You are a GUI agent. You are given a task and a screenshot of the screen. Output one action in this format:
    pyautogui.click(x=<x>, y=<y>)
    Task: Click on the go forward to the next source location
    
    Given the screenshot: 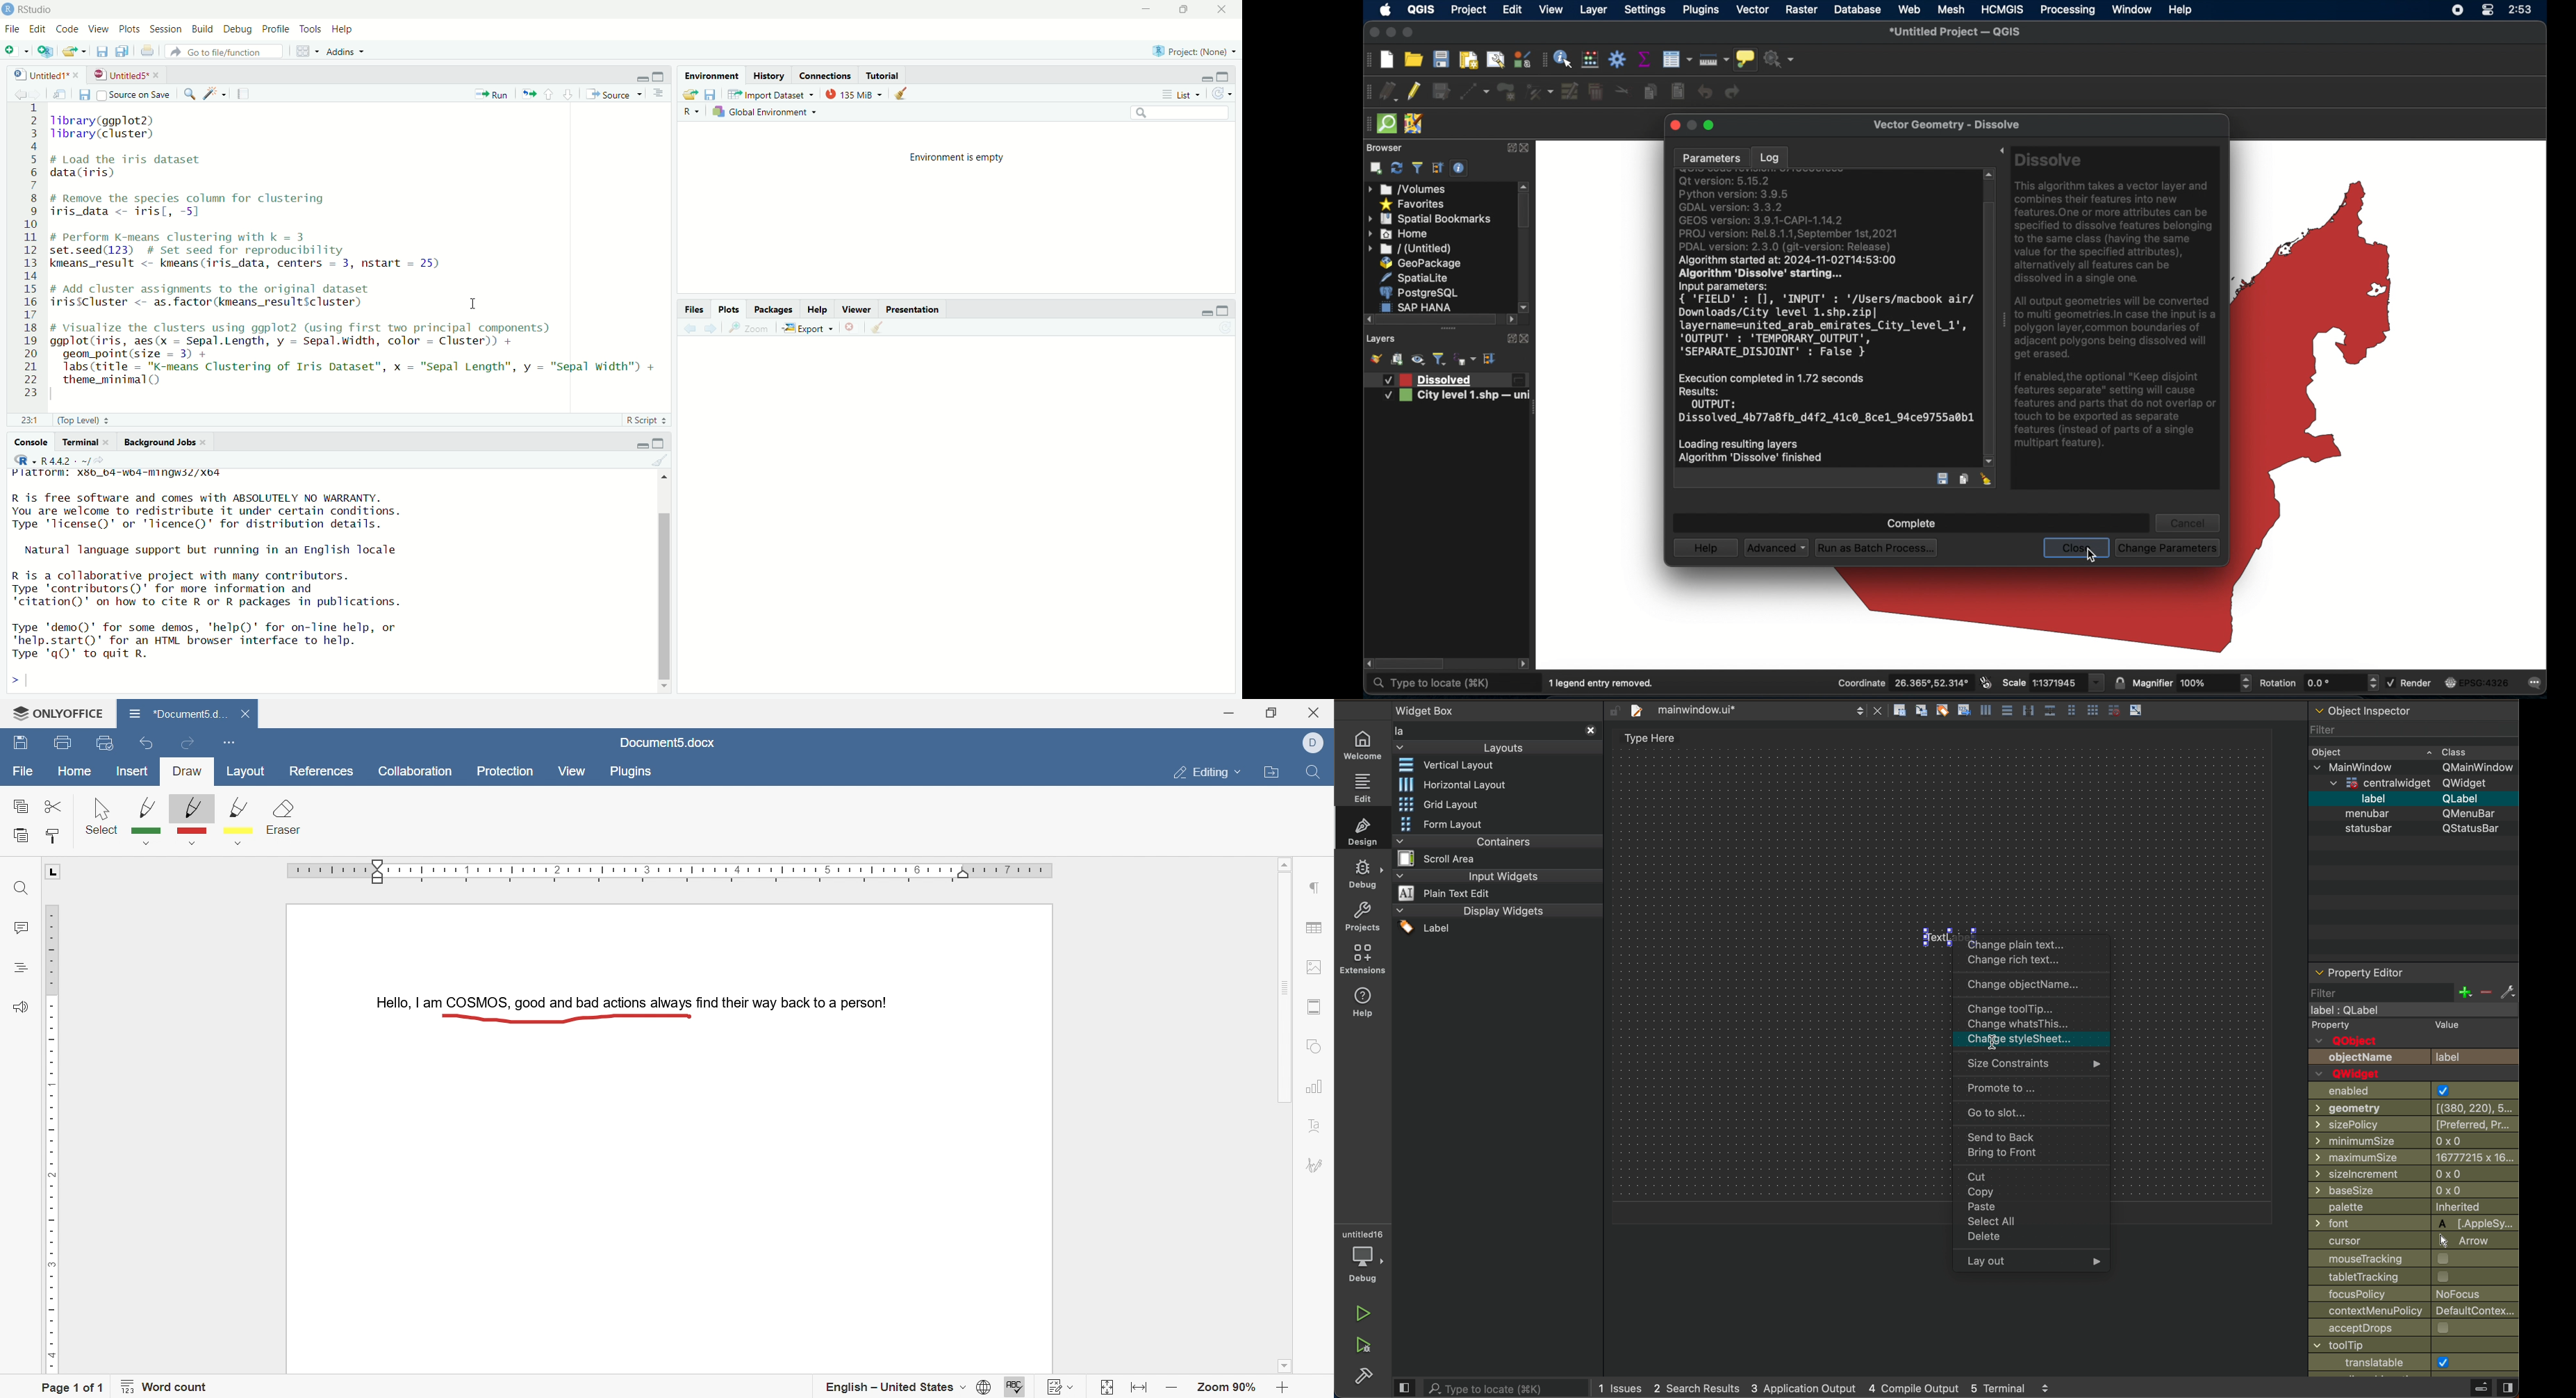 What is the action you would take?
    pyautogui.click(x=37, y=92)
    